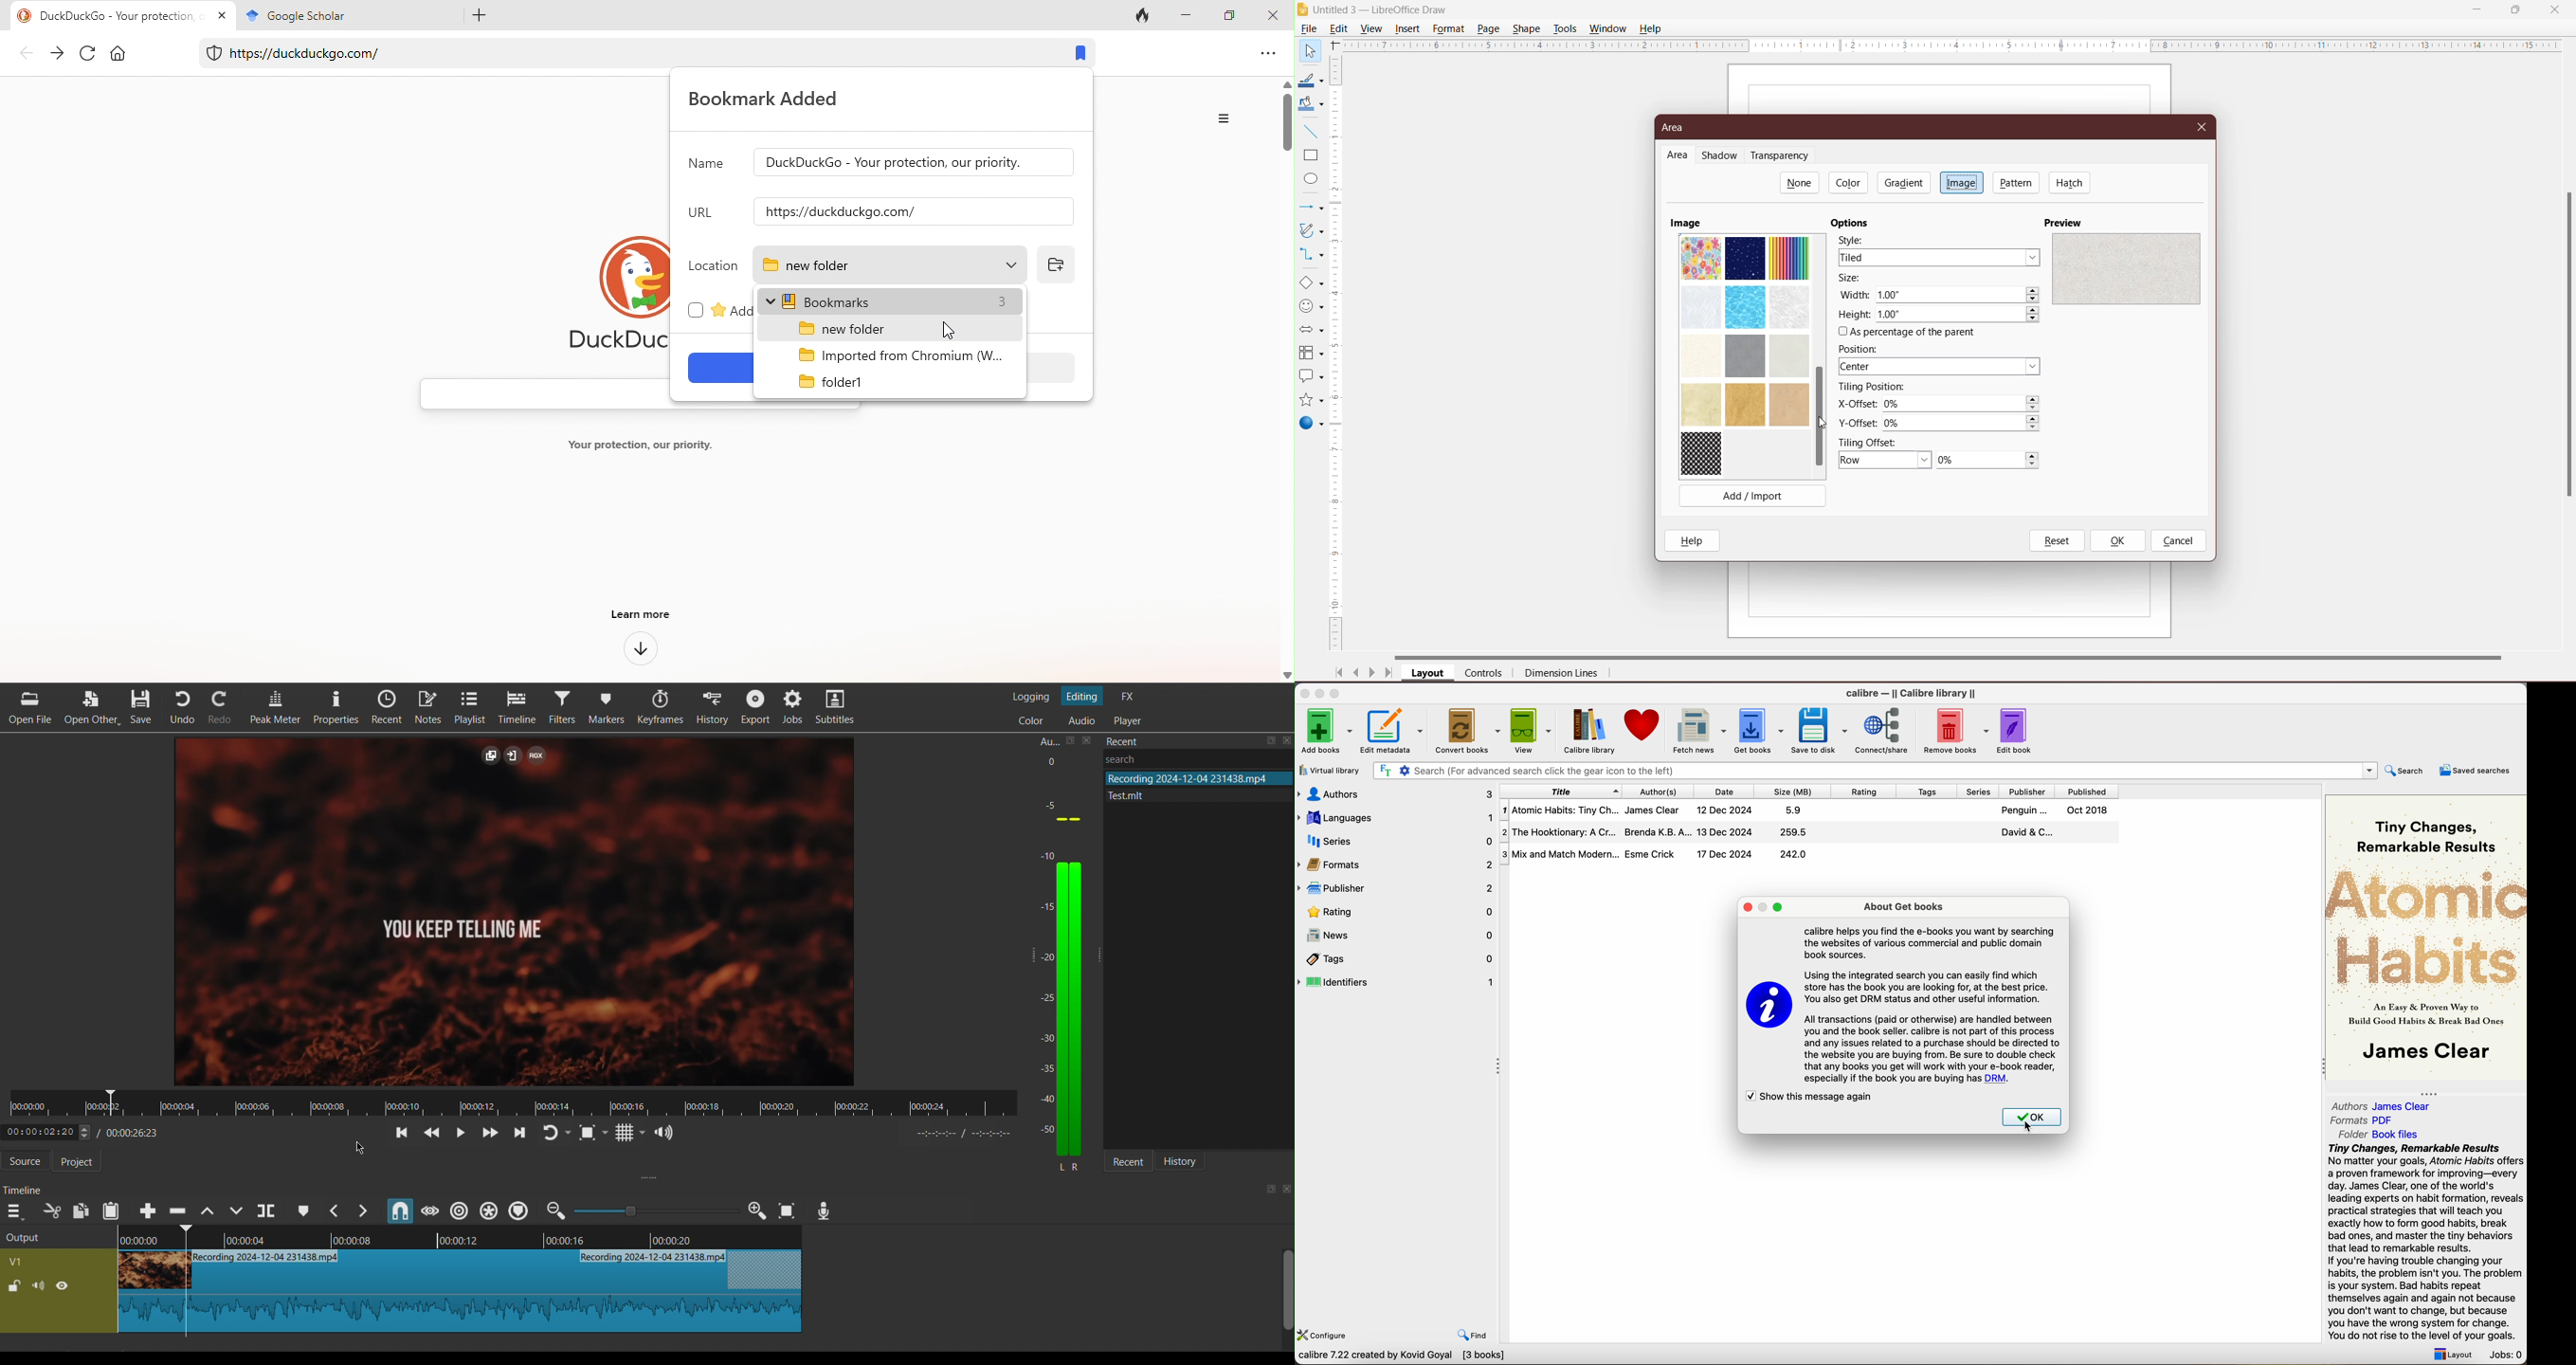  Describe the element at coordinates (2203, 126) in the screenshot. I see `Close` at that location.